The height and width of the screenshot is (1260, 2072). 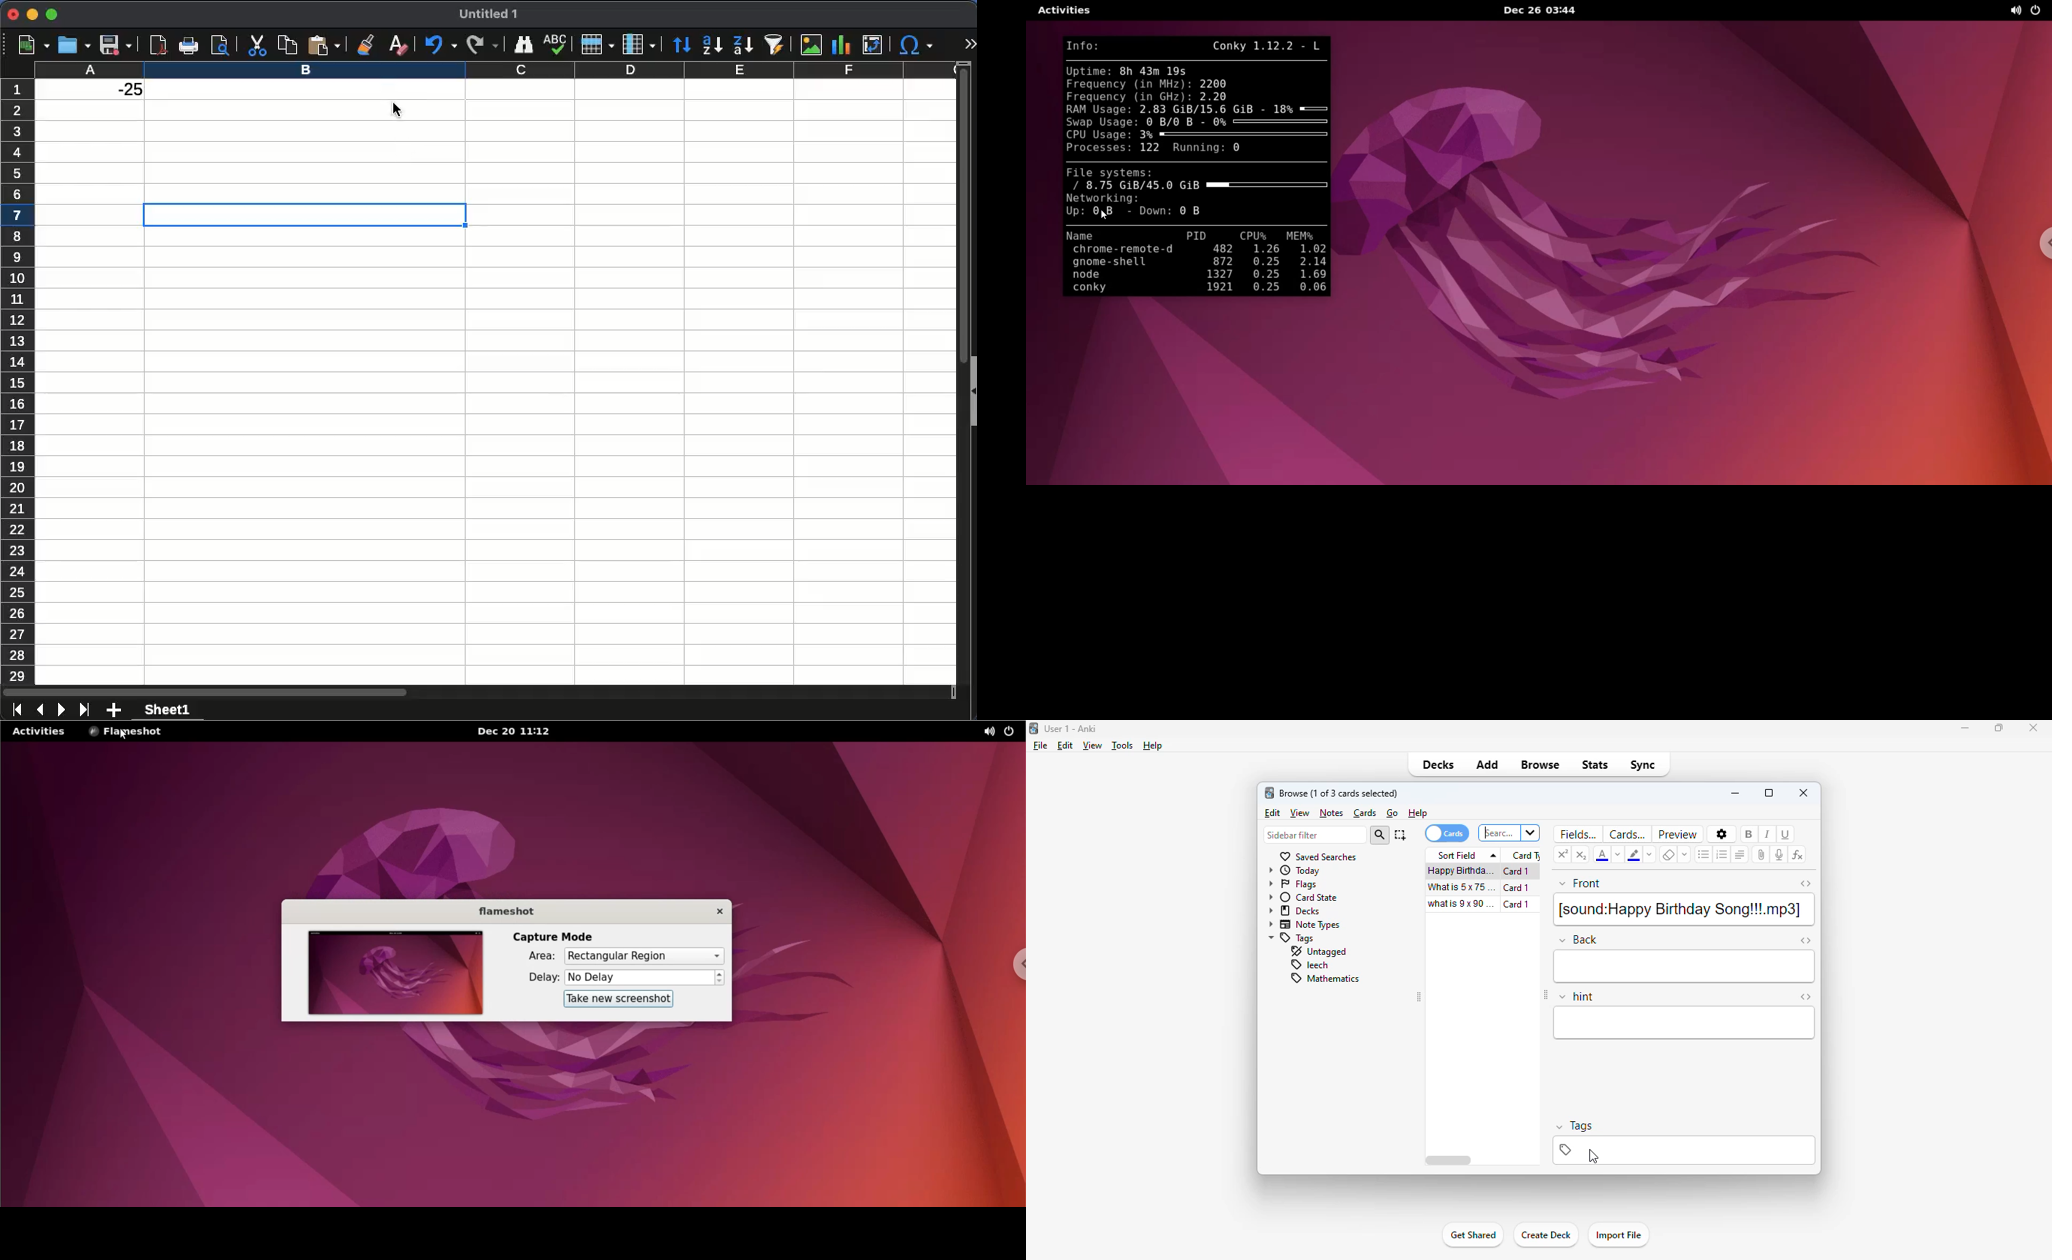 I want to click on minimize, so click(x=1966, y=728).